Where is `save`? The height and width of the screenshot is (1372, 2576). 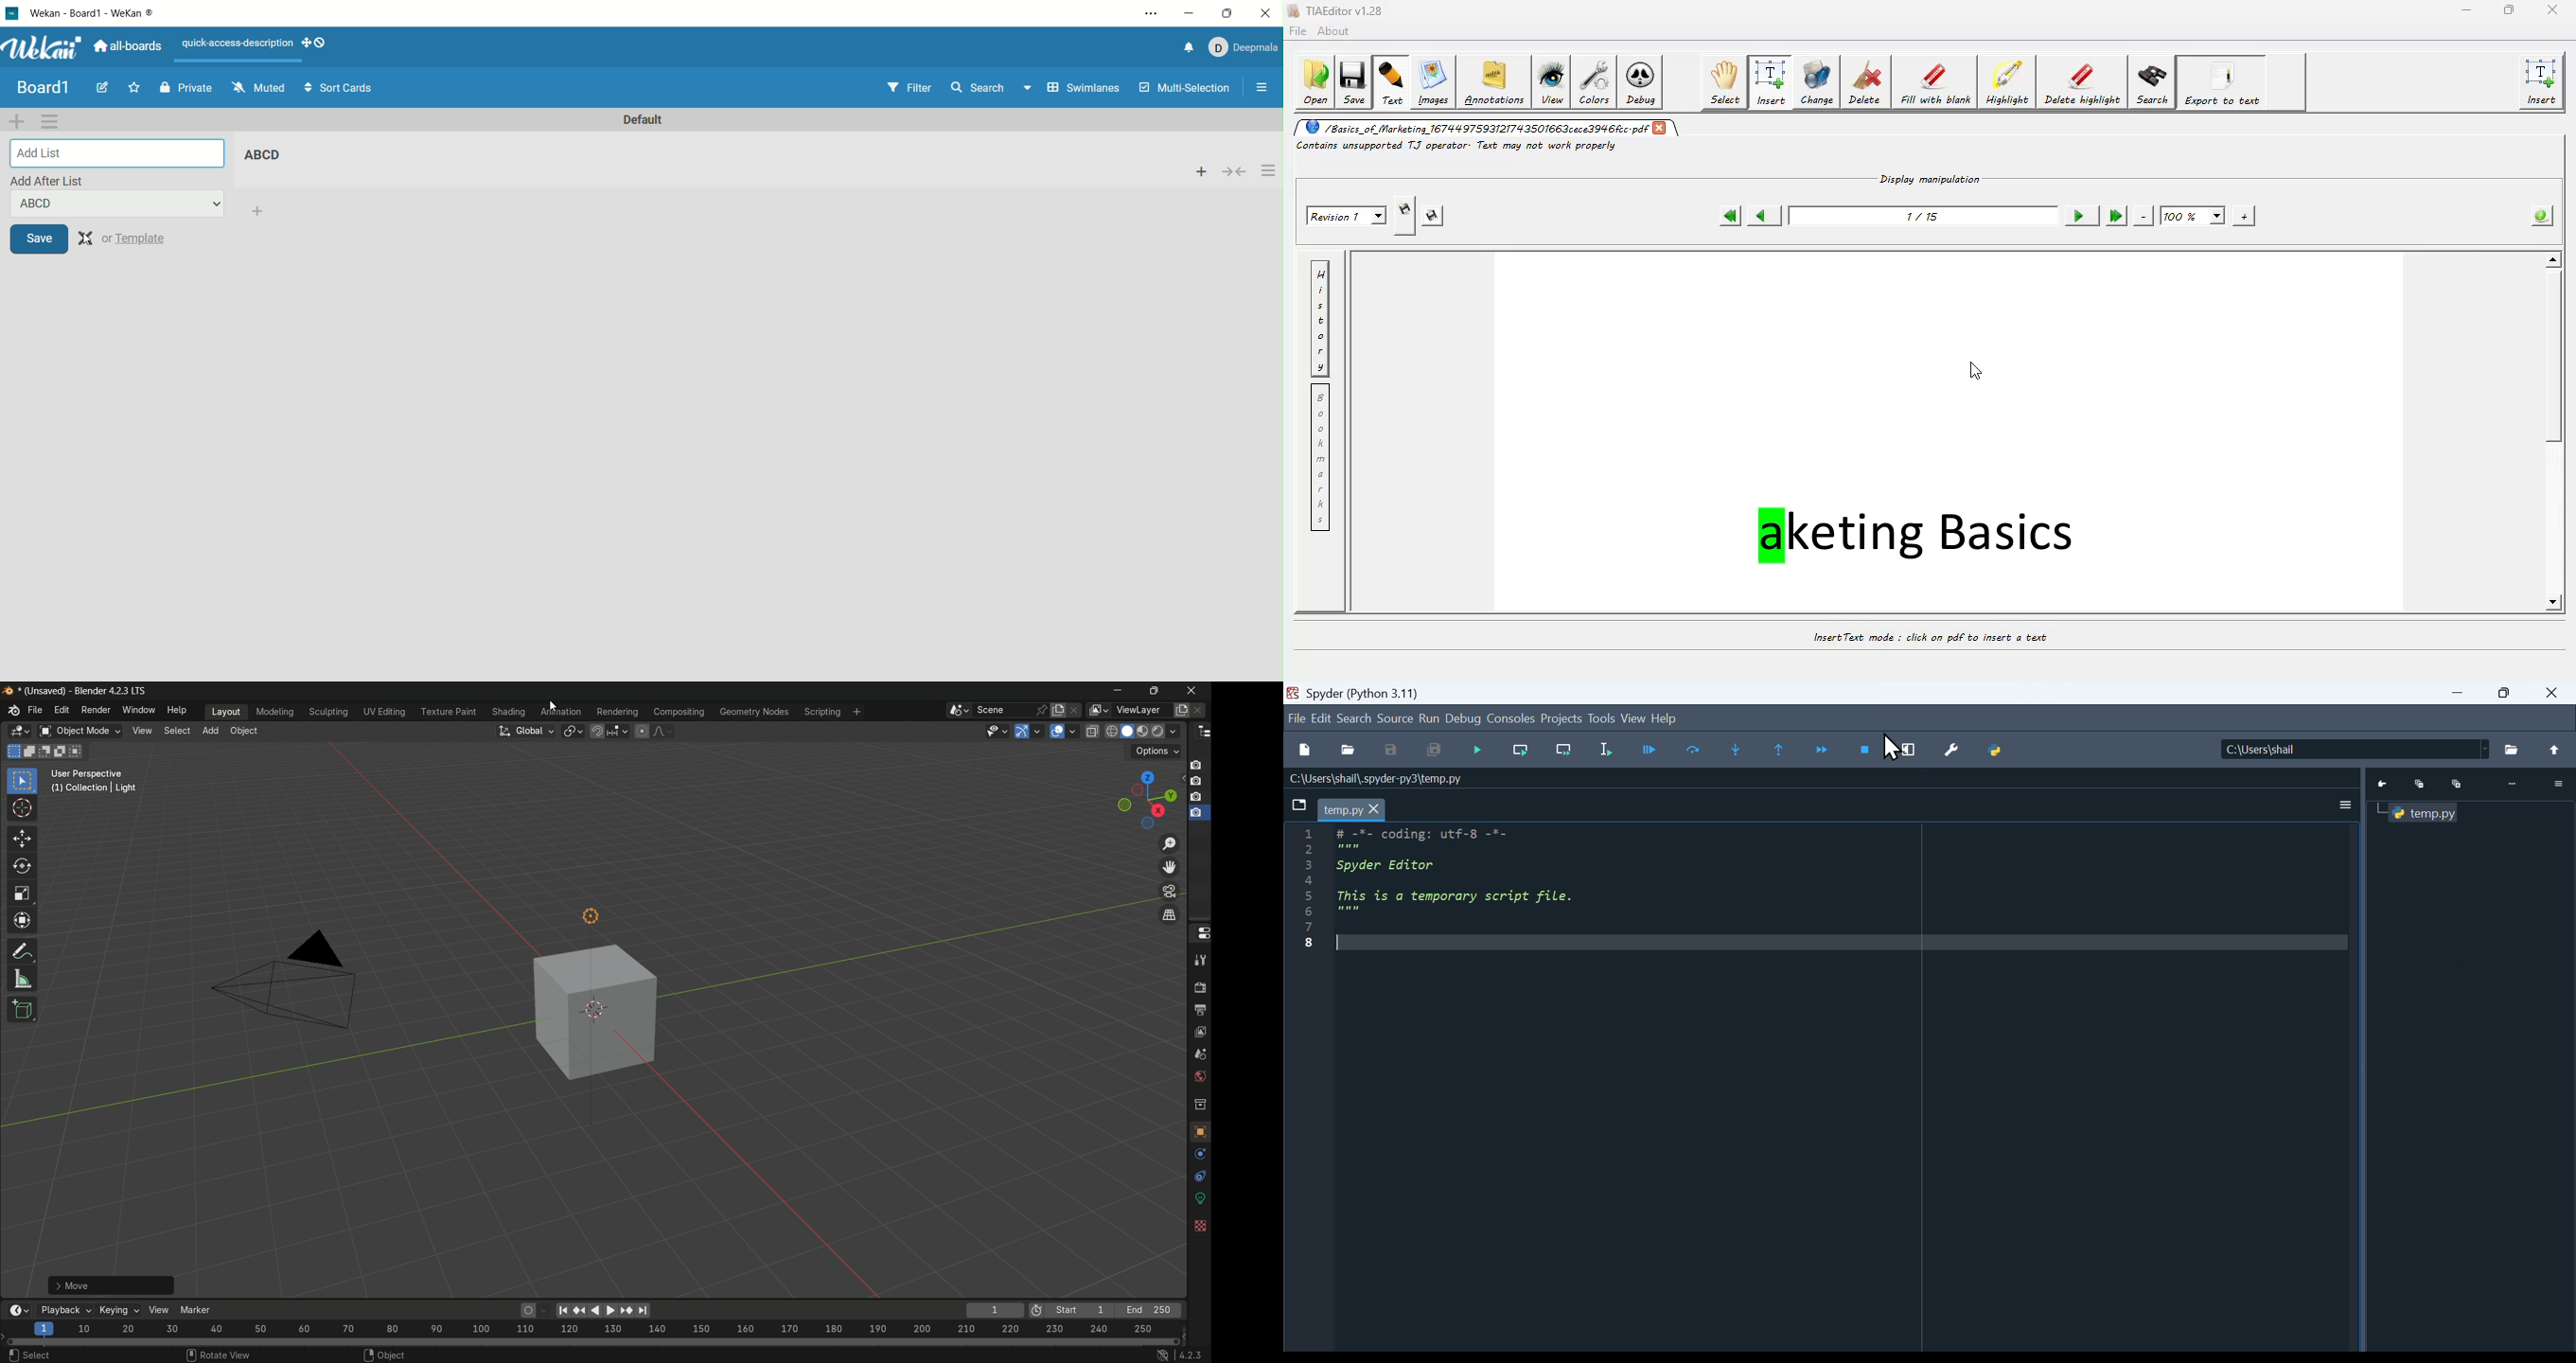 save is located at coordinates (1390, 752).